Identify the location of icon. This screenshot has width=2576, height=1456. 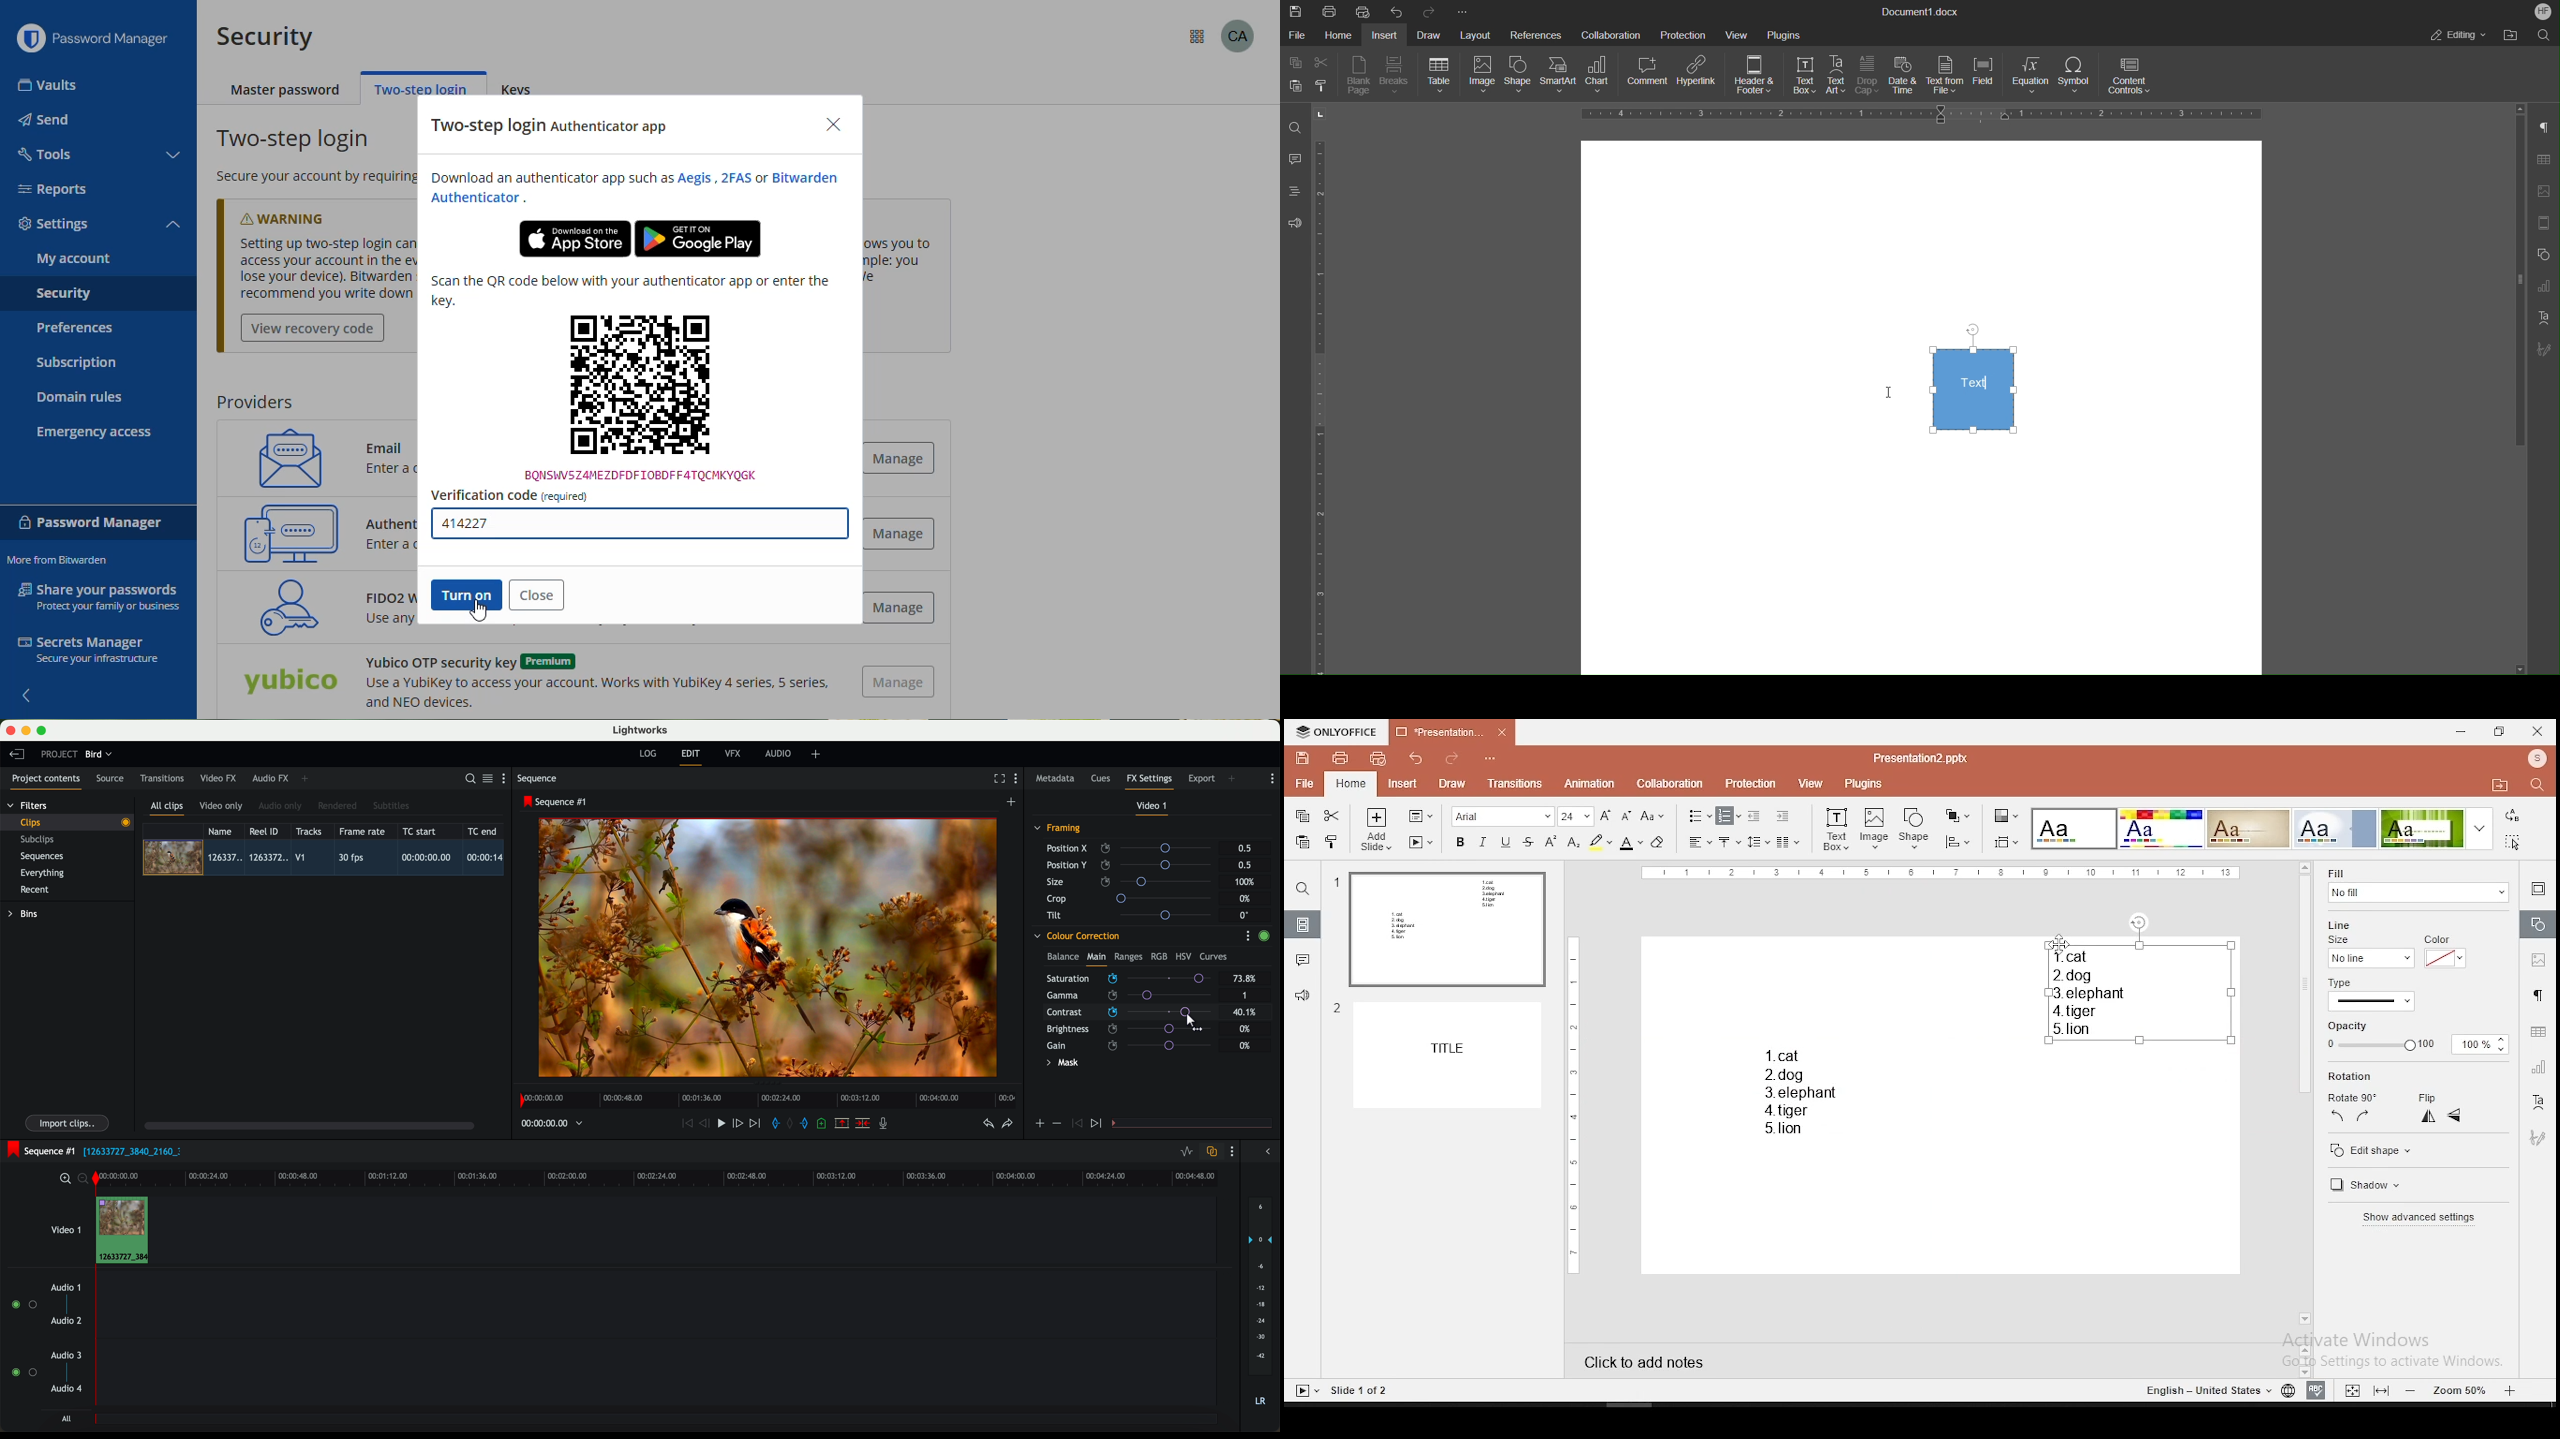
(1337, 733).